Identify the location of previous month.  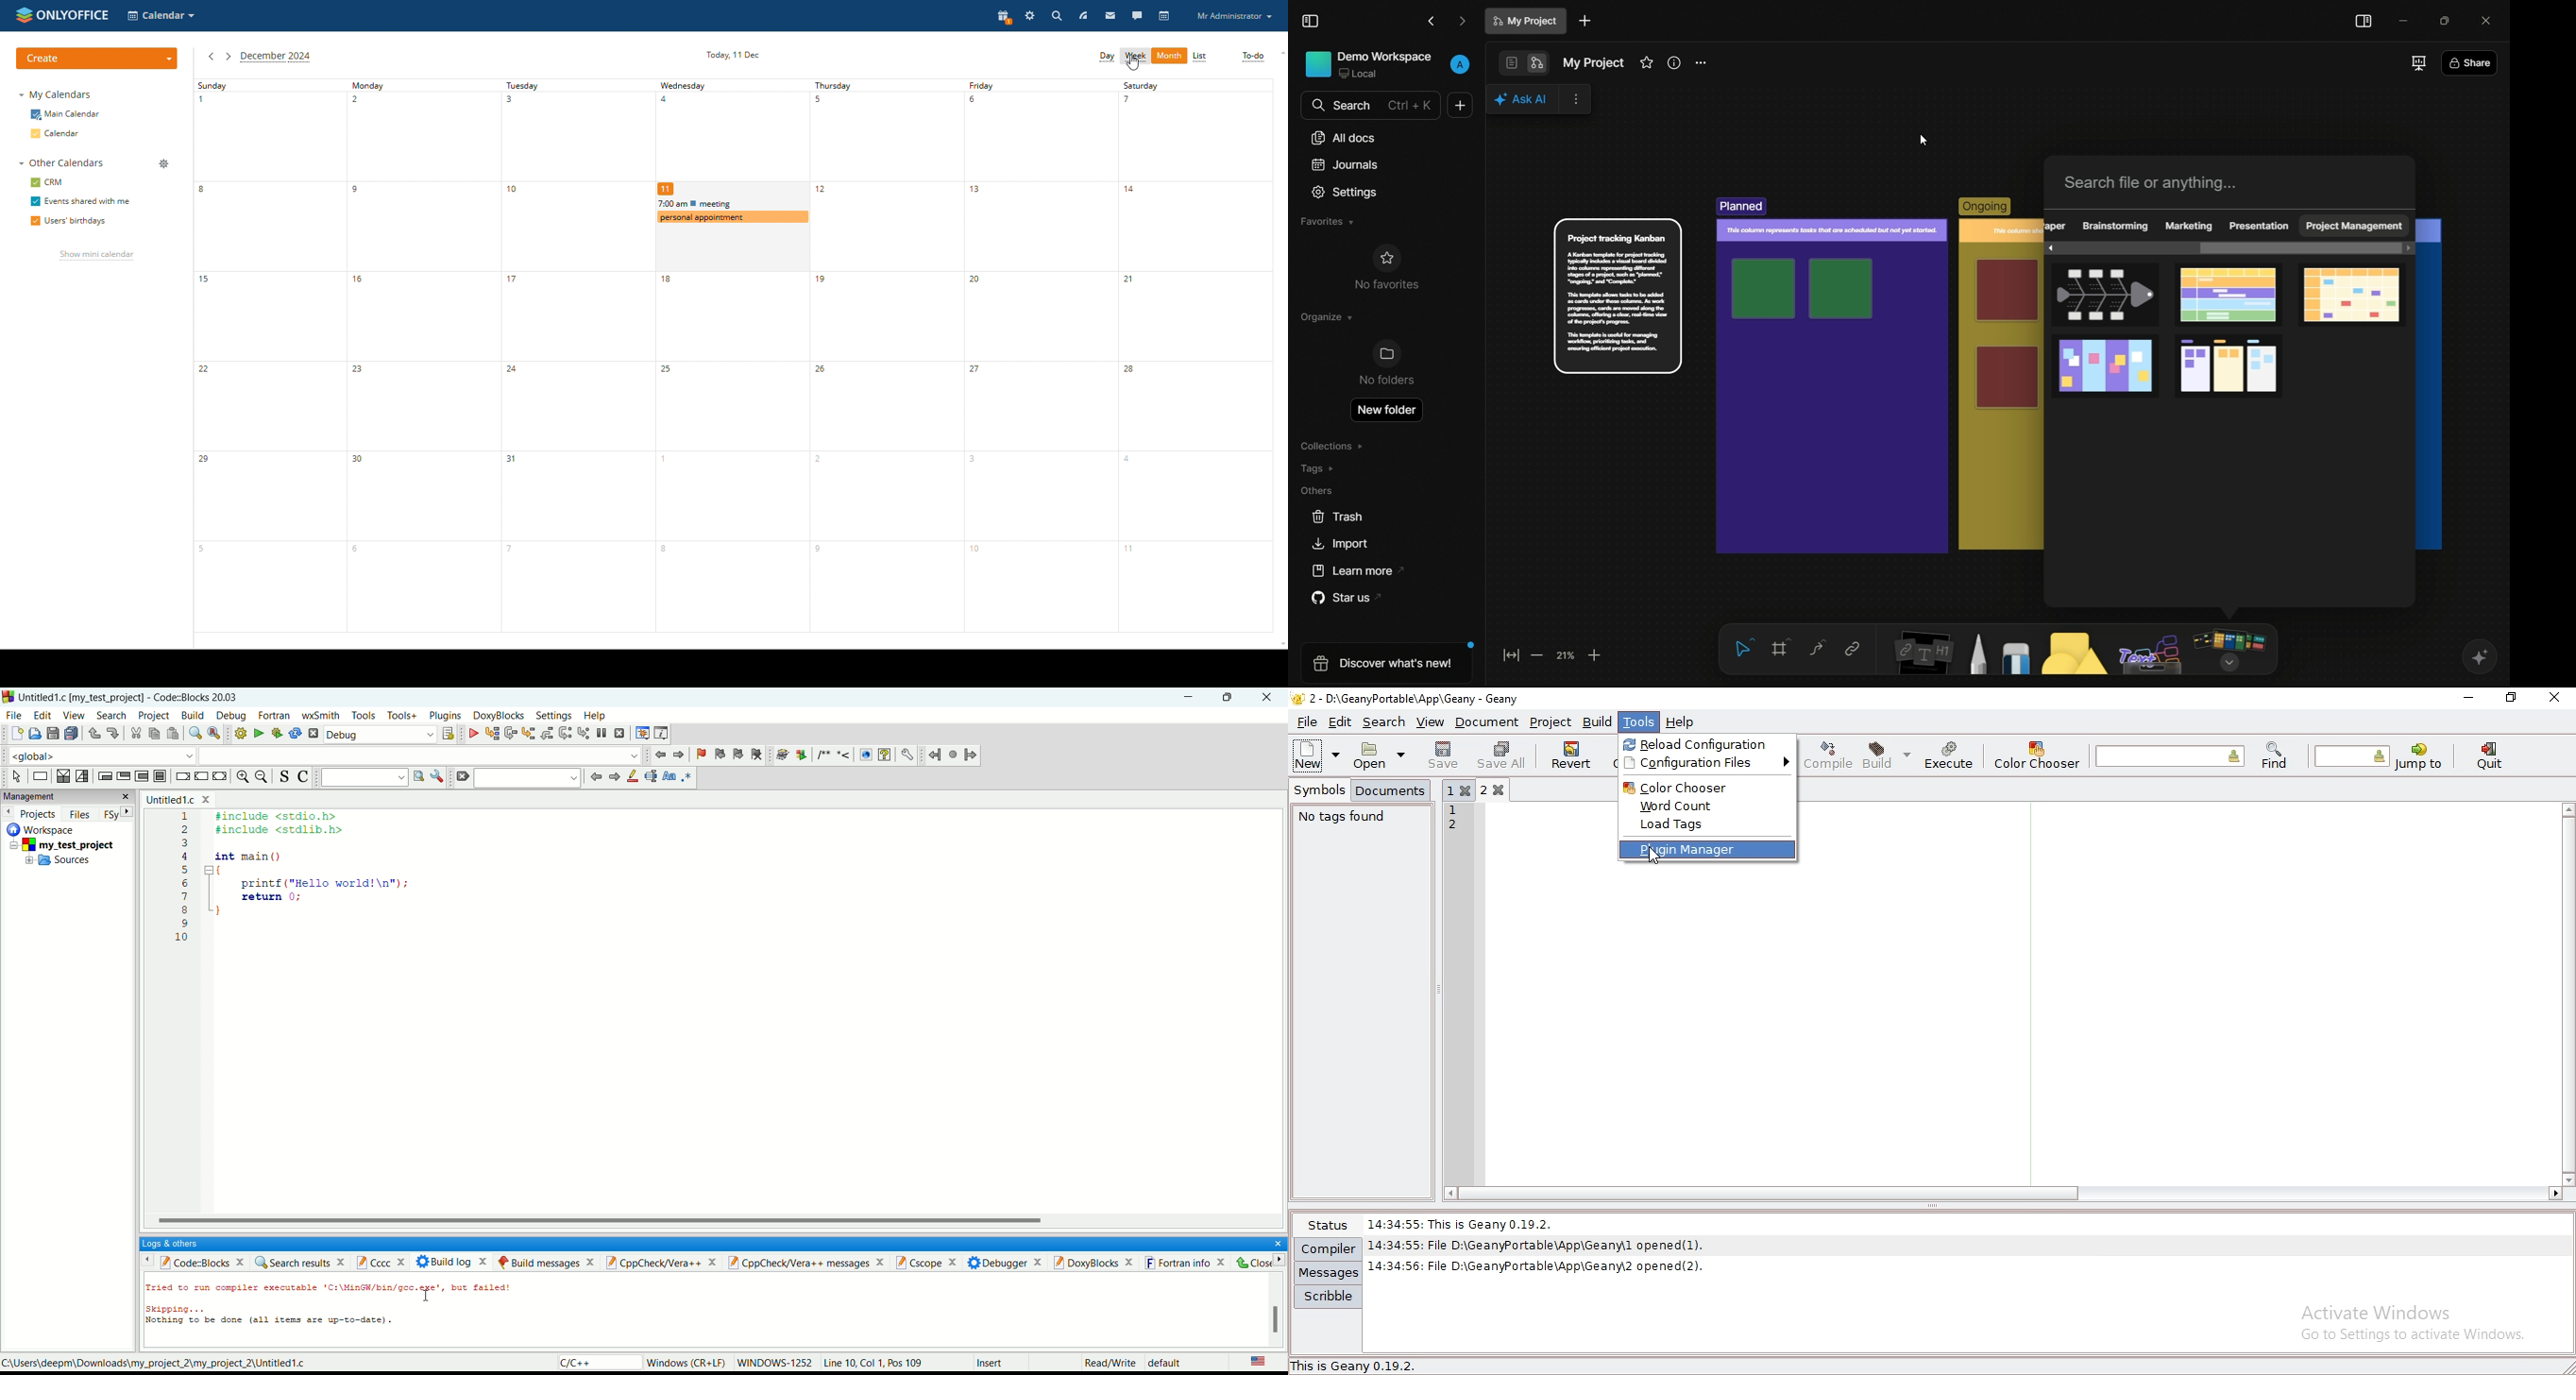
(211, 56).